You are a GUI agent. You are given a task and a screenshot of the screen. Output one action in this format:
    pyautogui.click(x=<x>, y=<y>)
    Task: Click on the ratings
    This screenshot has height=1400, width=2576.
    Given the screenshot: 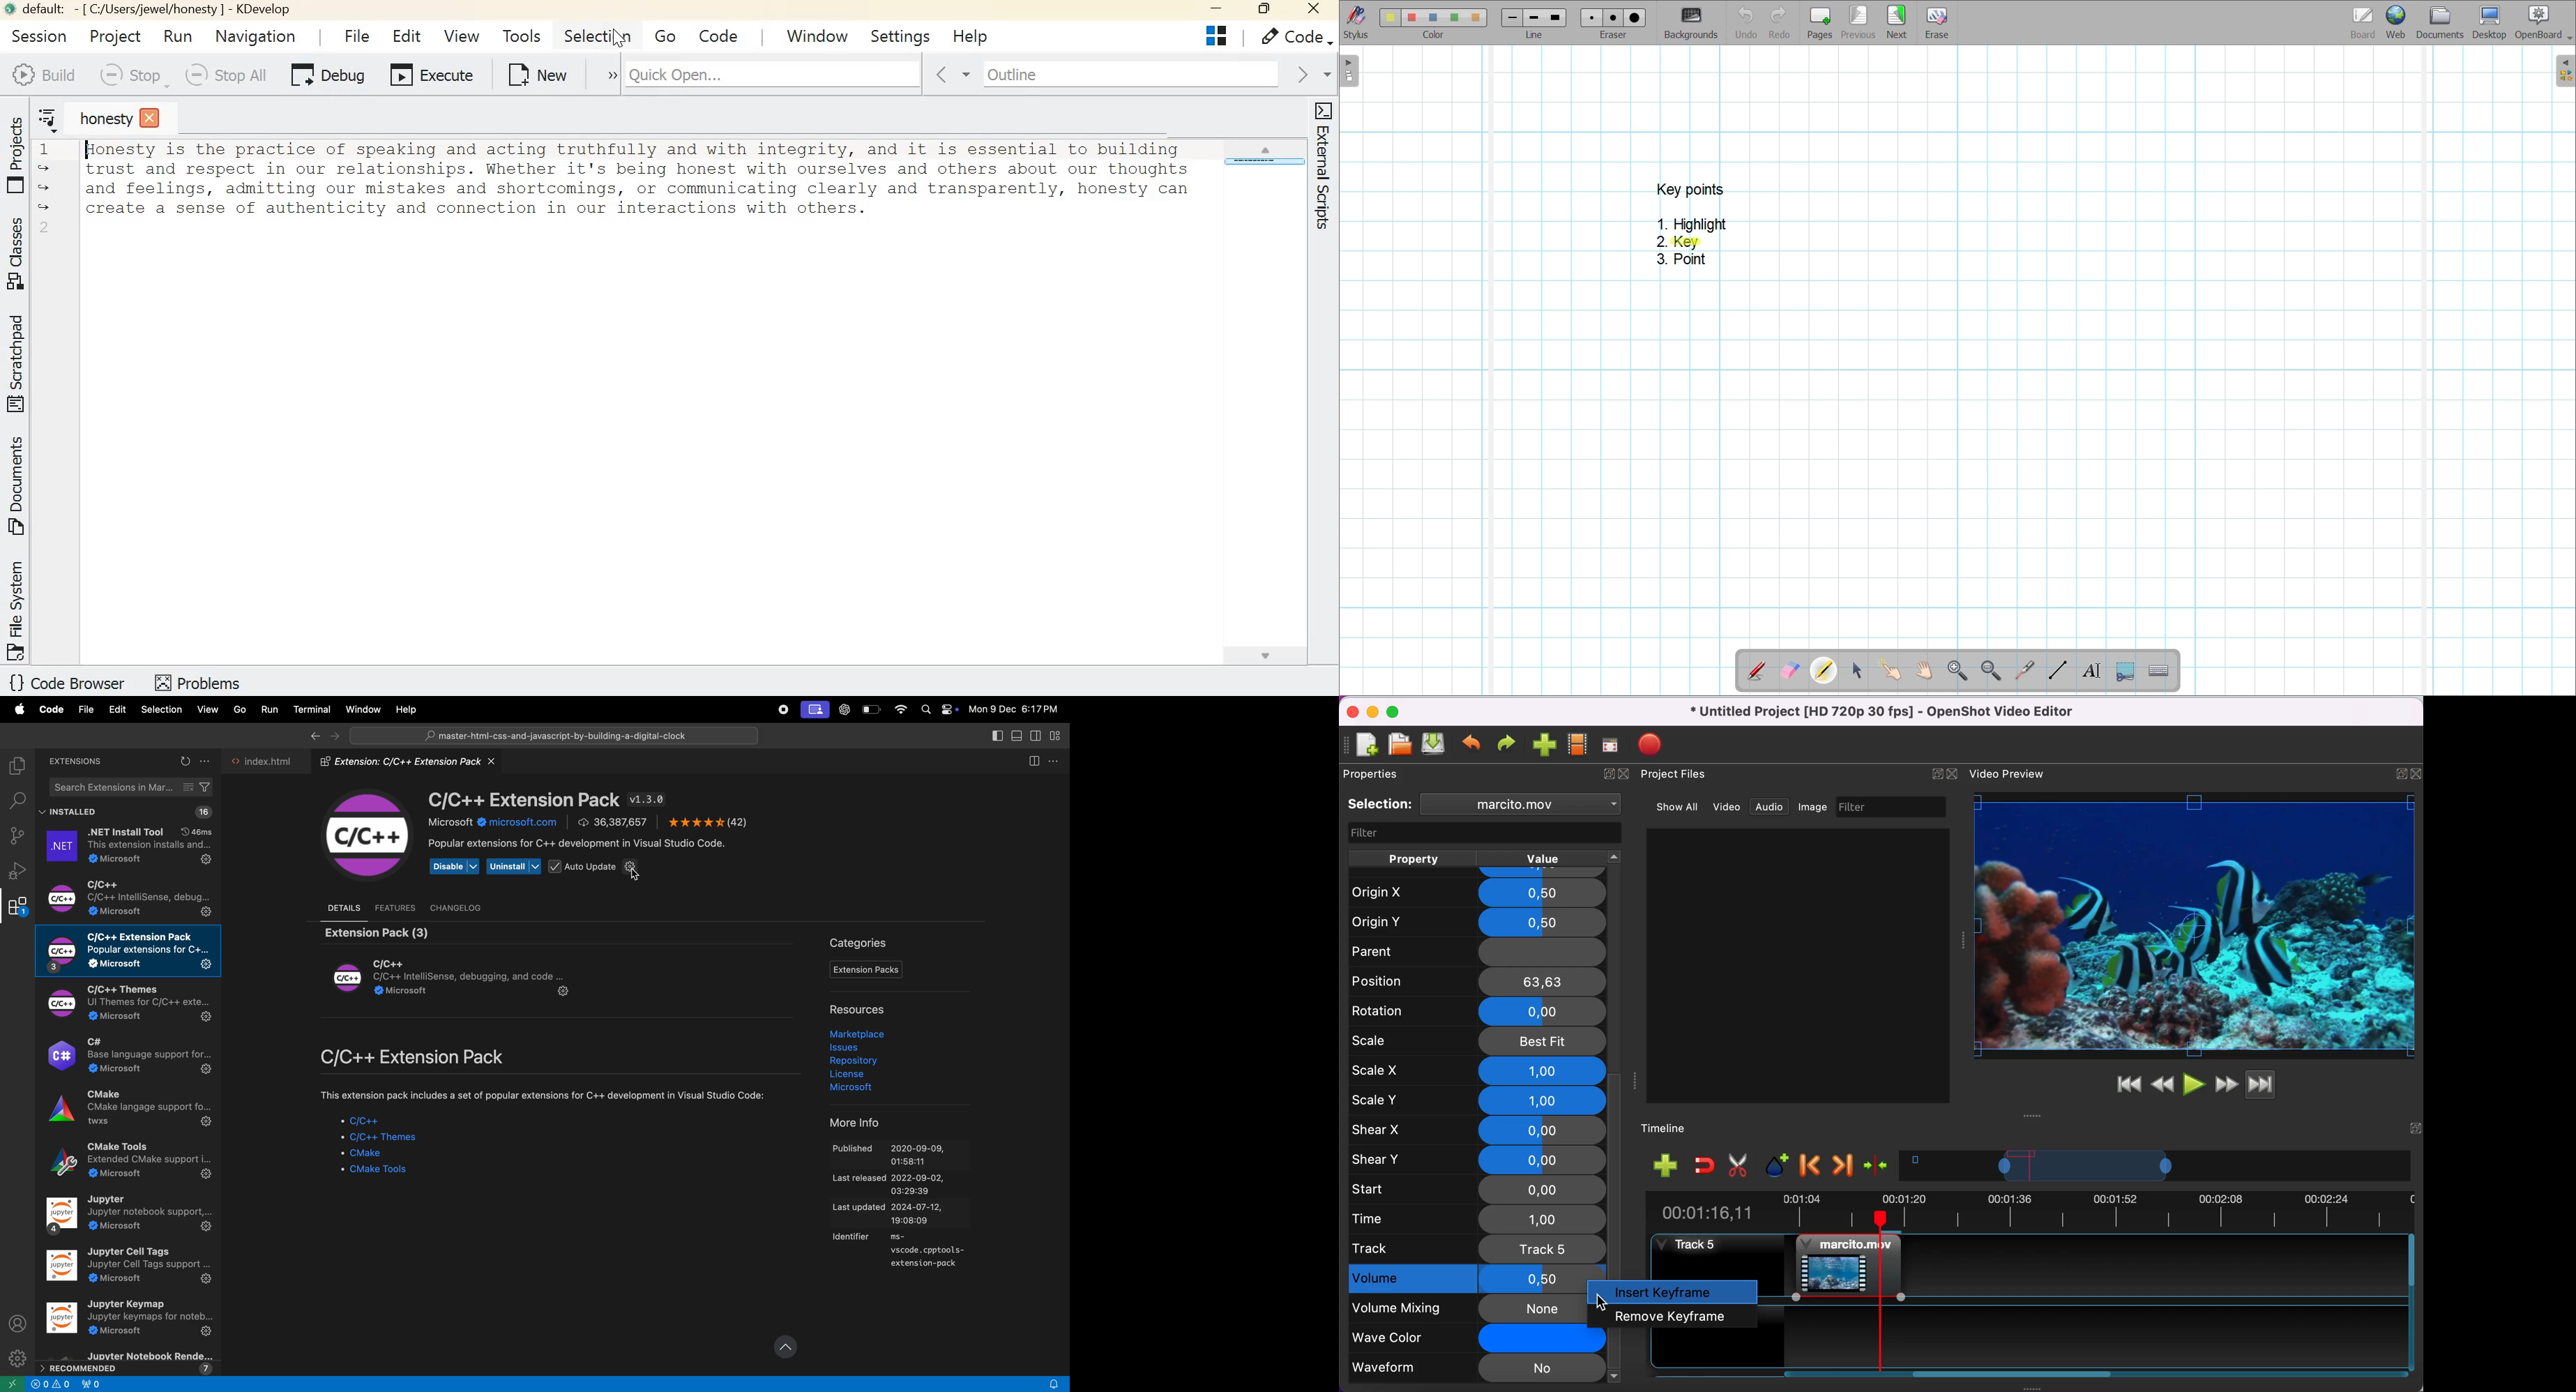 What is the action you would take?
    pyautogui.click(x=707, y=824)
    